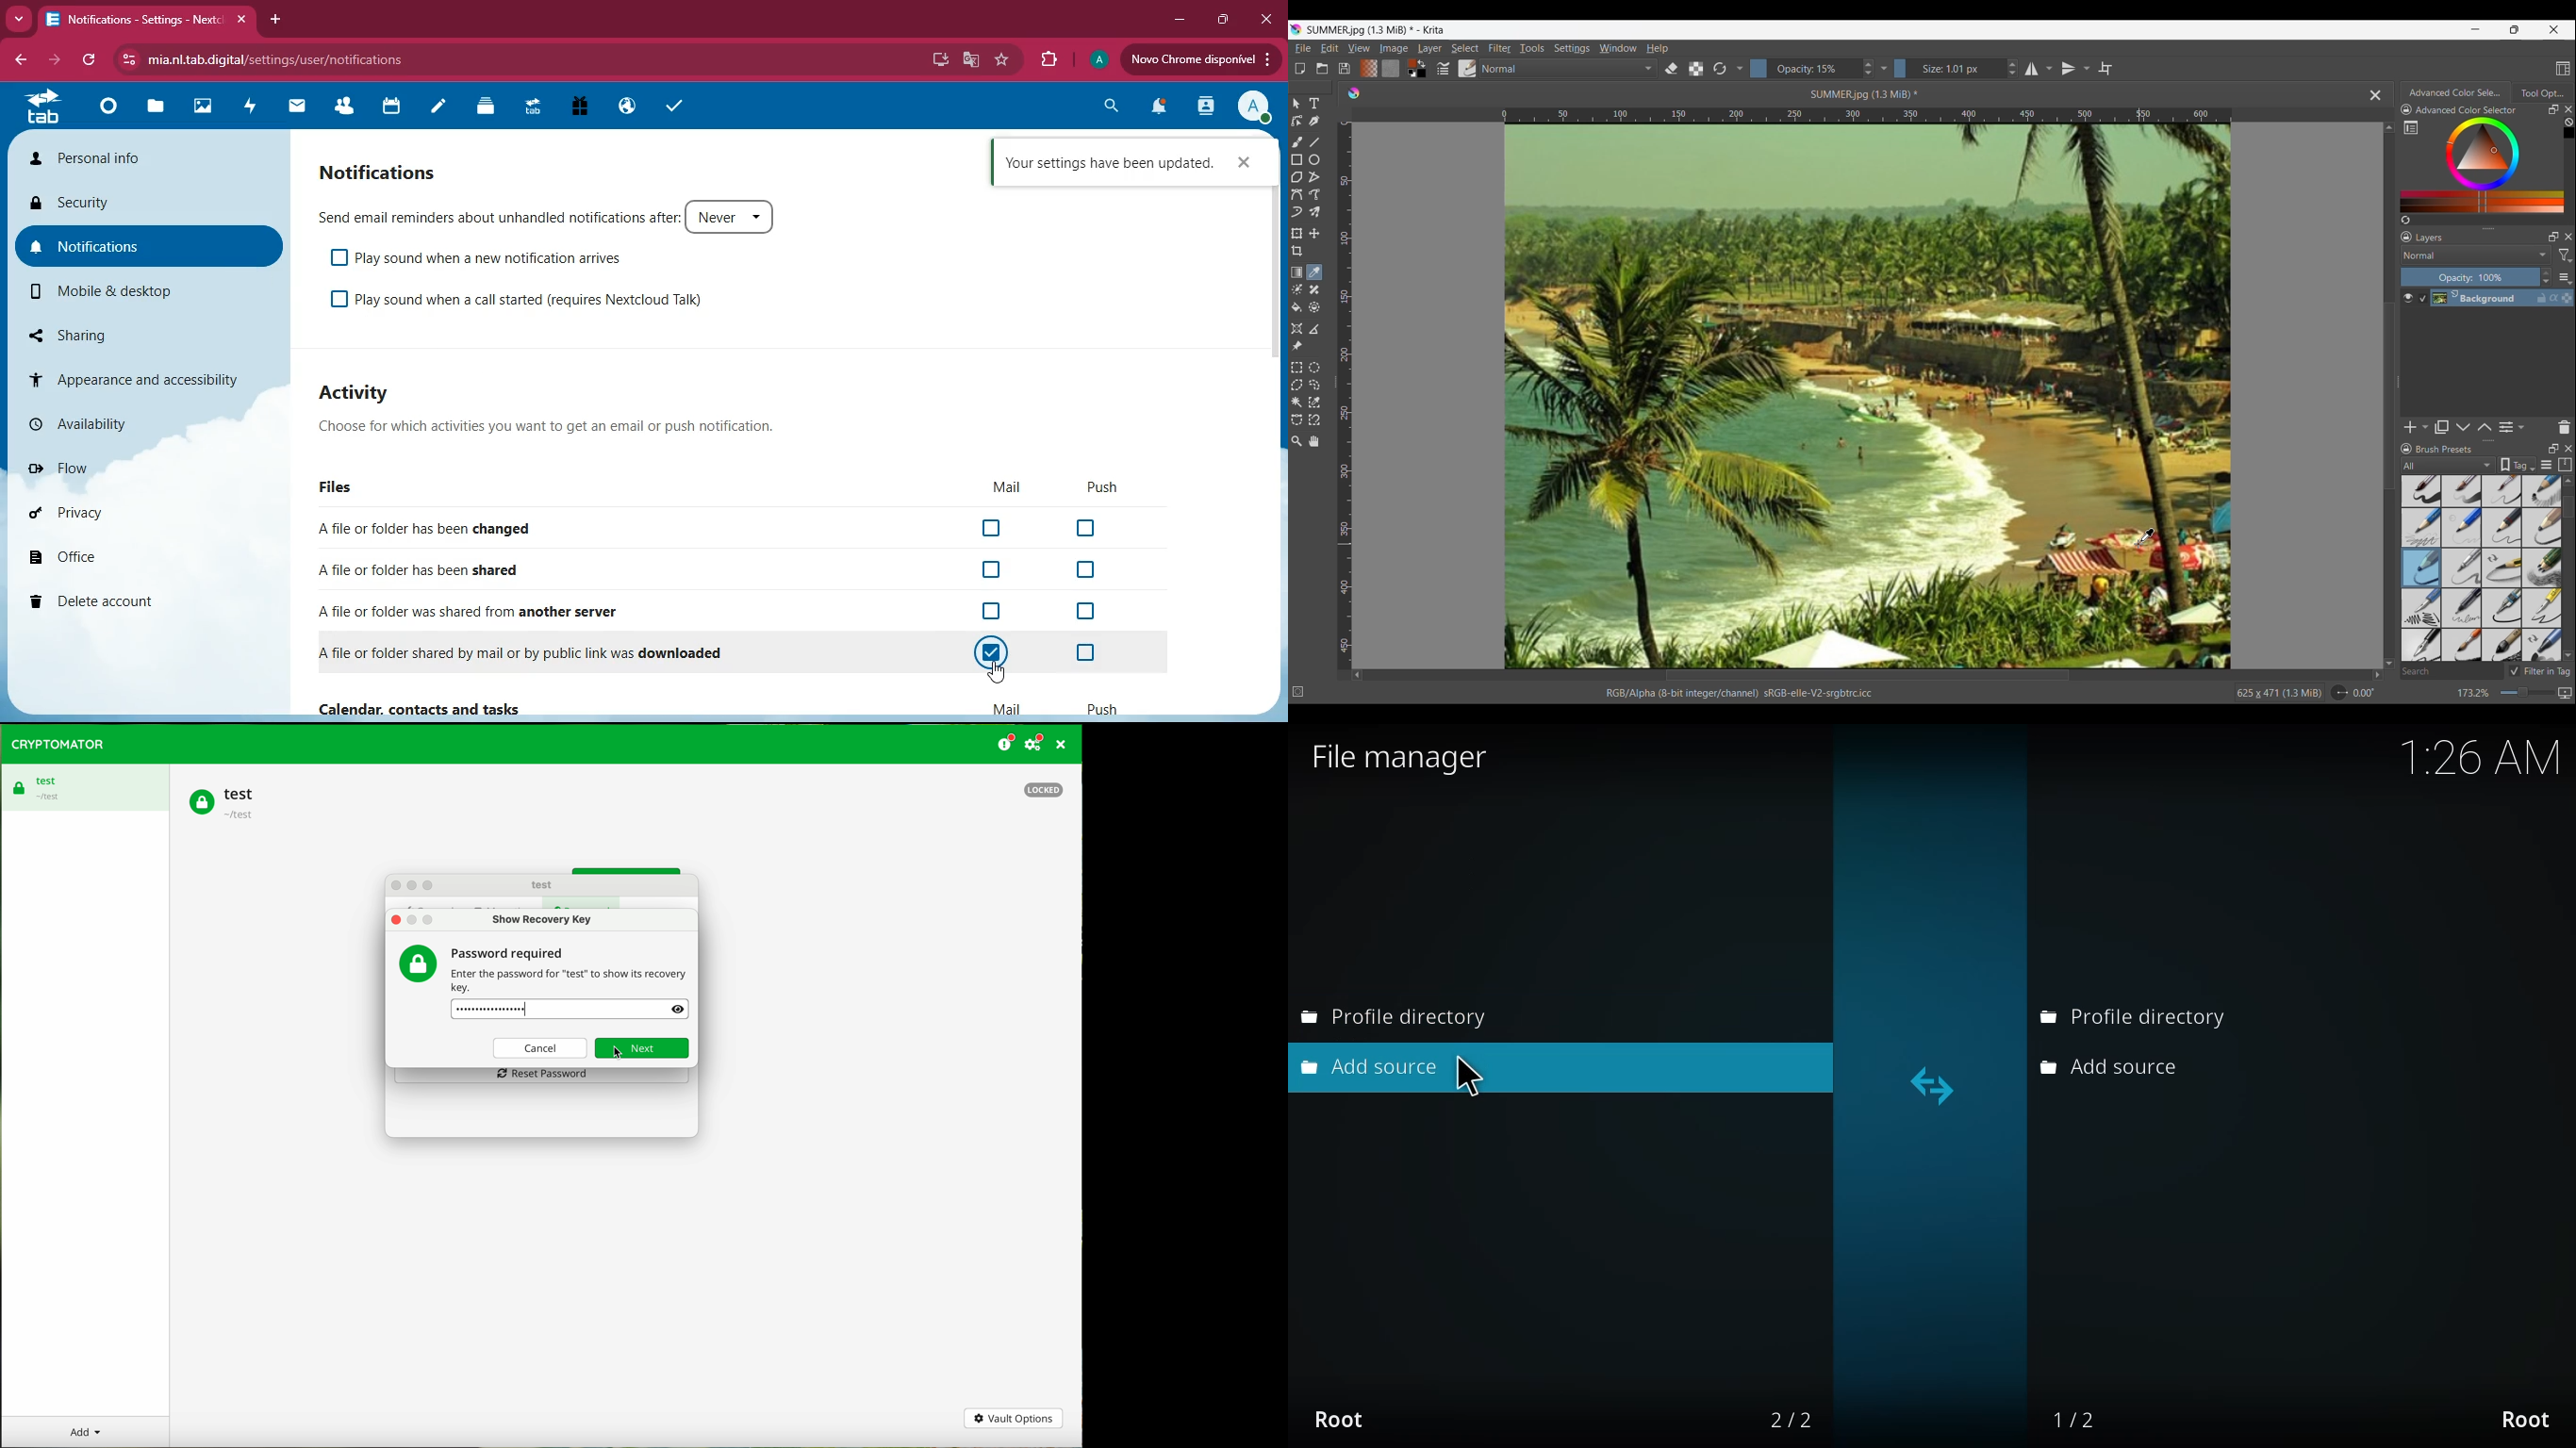 This screenshot has height=1456, width=2576. Describe the element at coordinates (1866, 94) in the screenshot. I see `SUMMER jpg (1.3 MiB) *` at that location.